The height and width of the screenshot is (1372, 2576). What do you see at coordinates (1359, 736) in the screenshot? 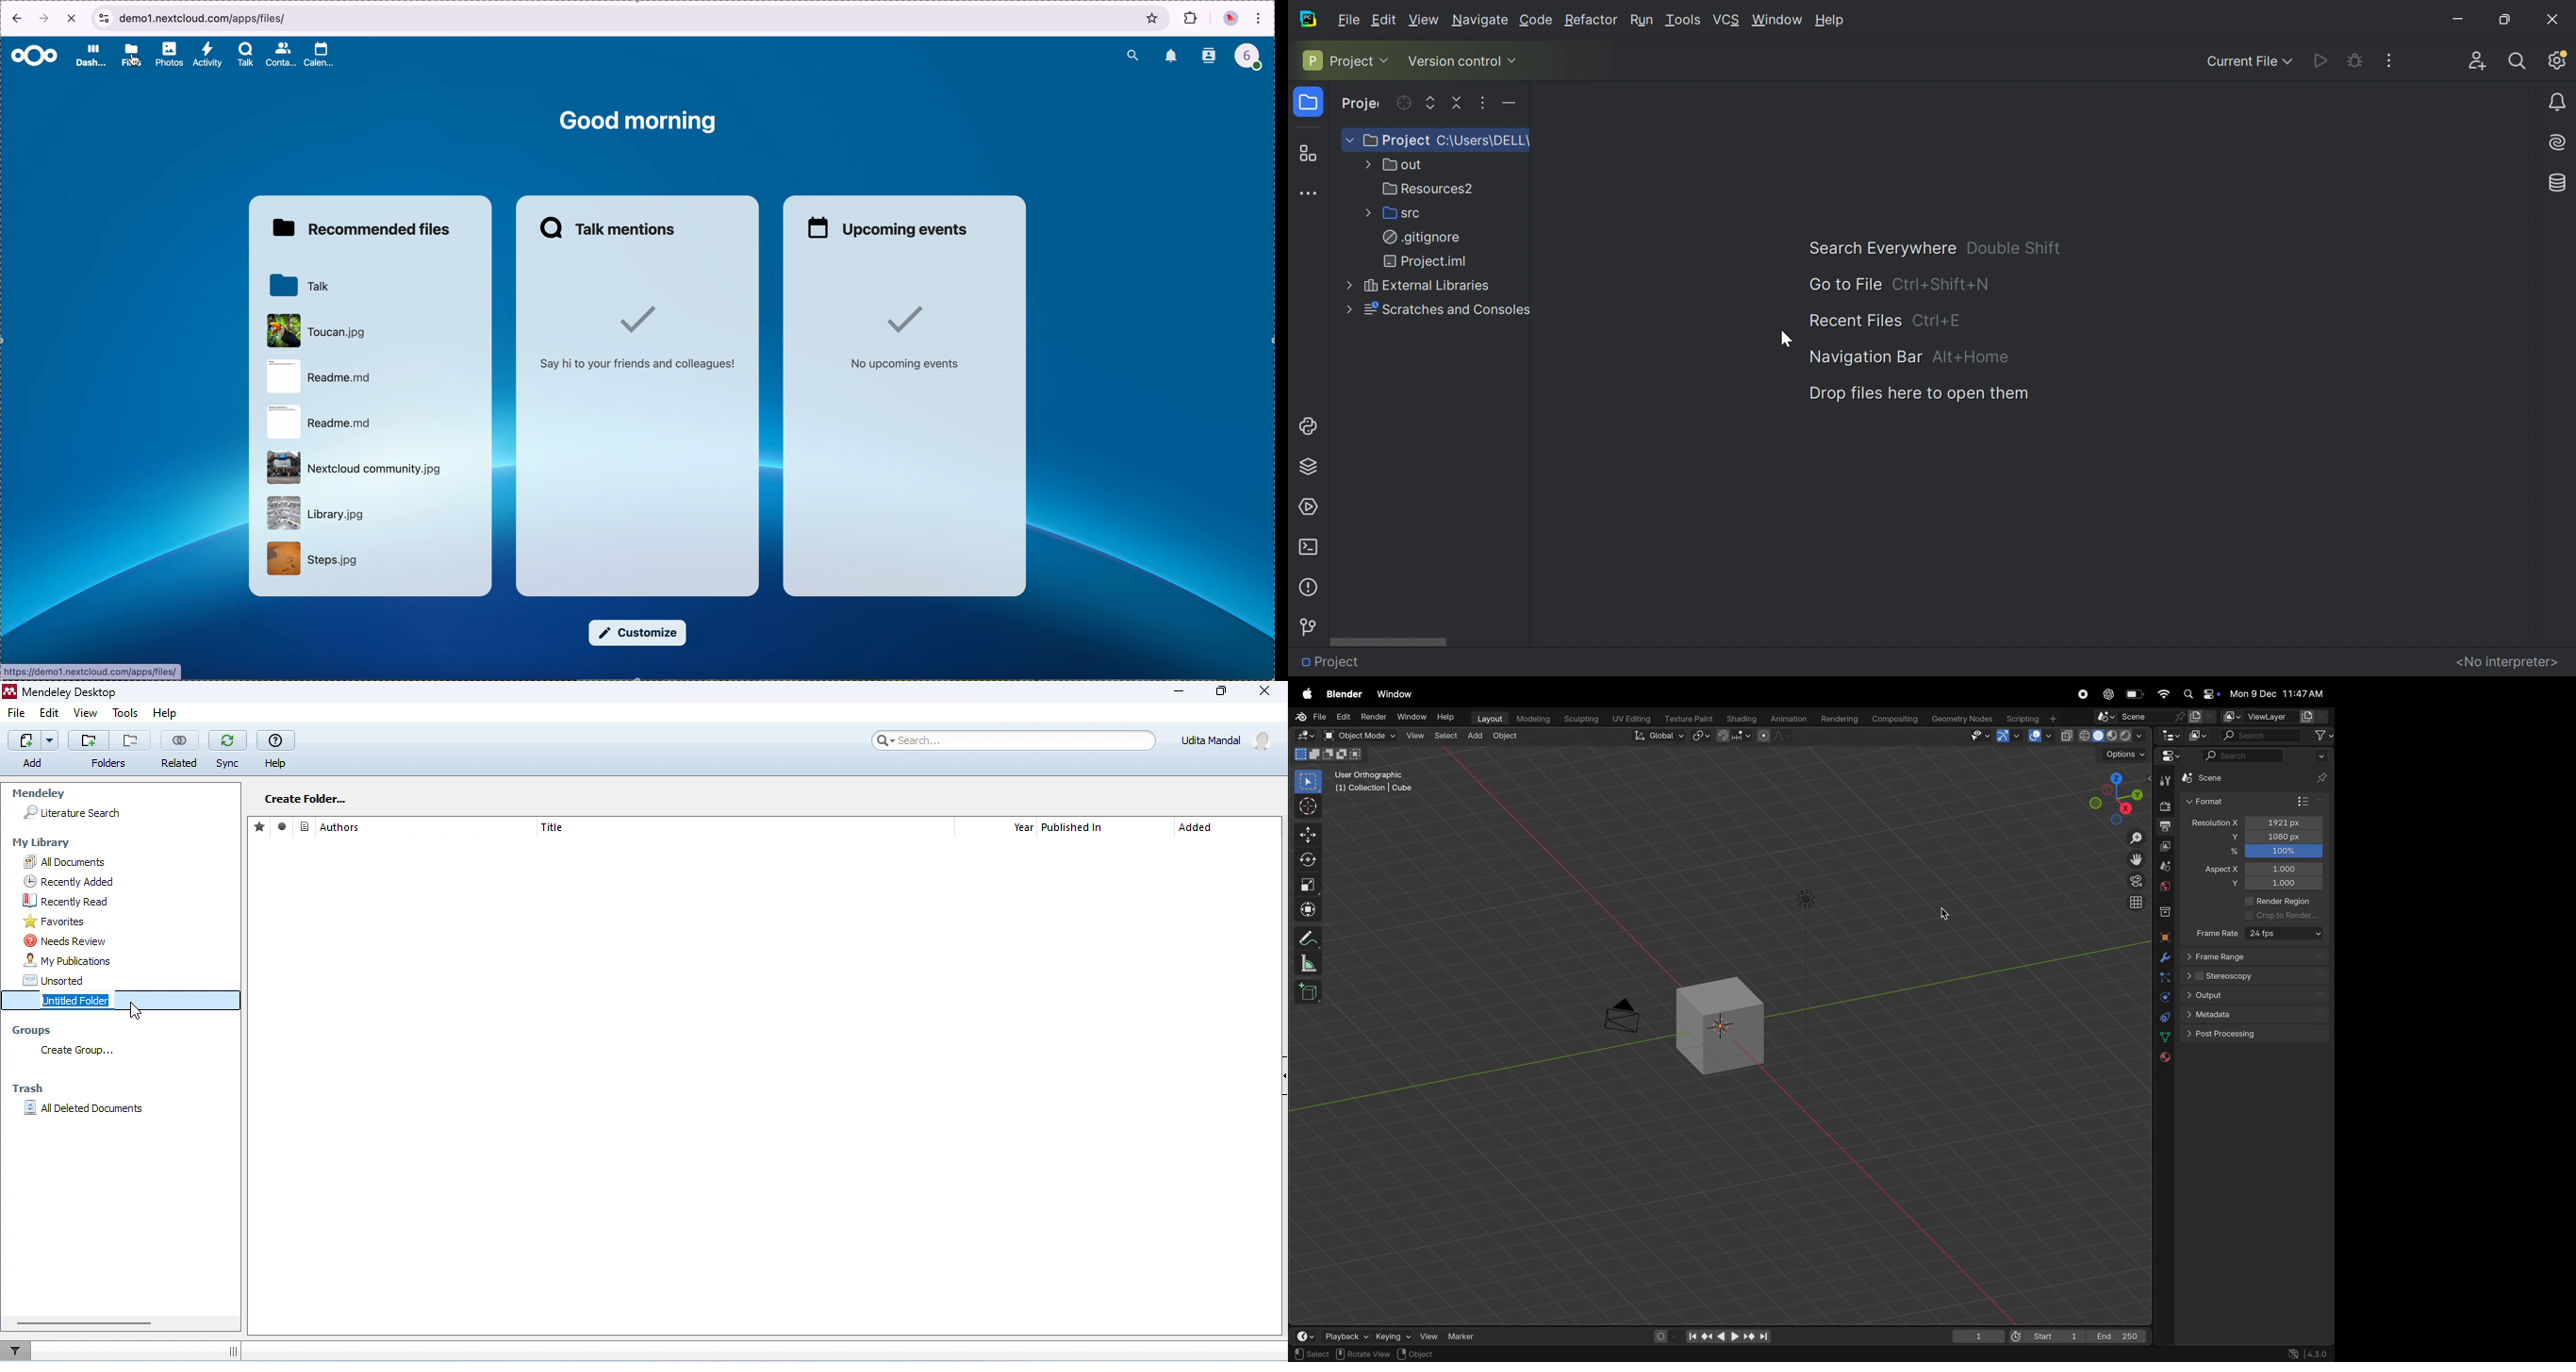
I see `object mode` at bounding box center [1359, 736].